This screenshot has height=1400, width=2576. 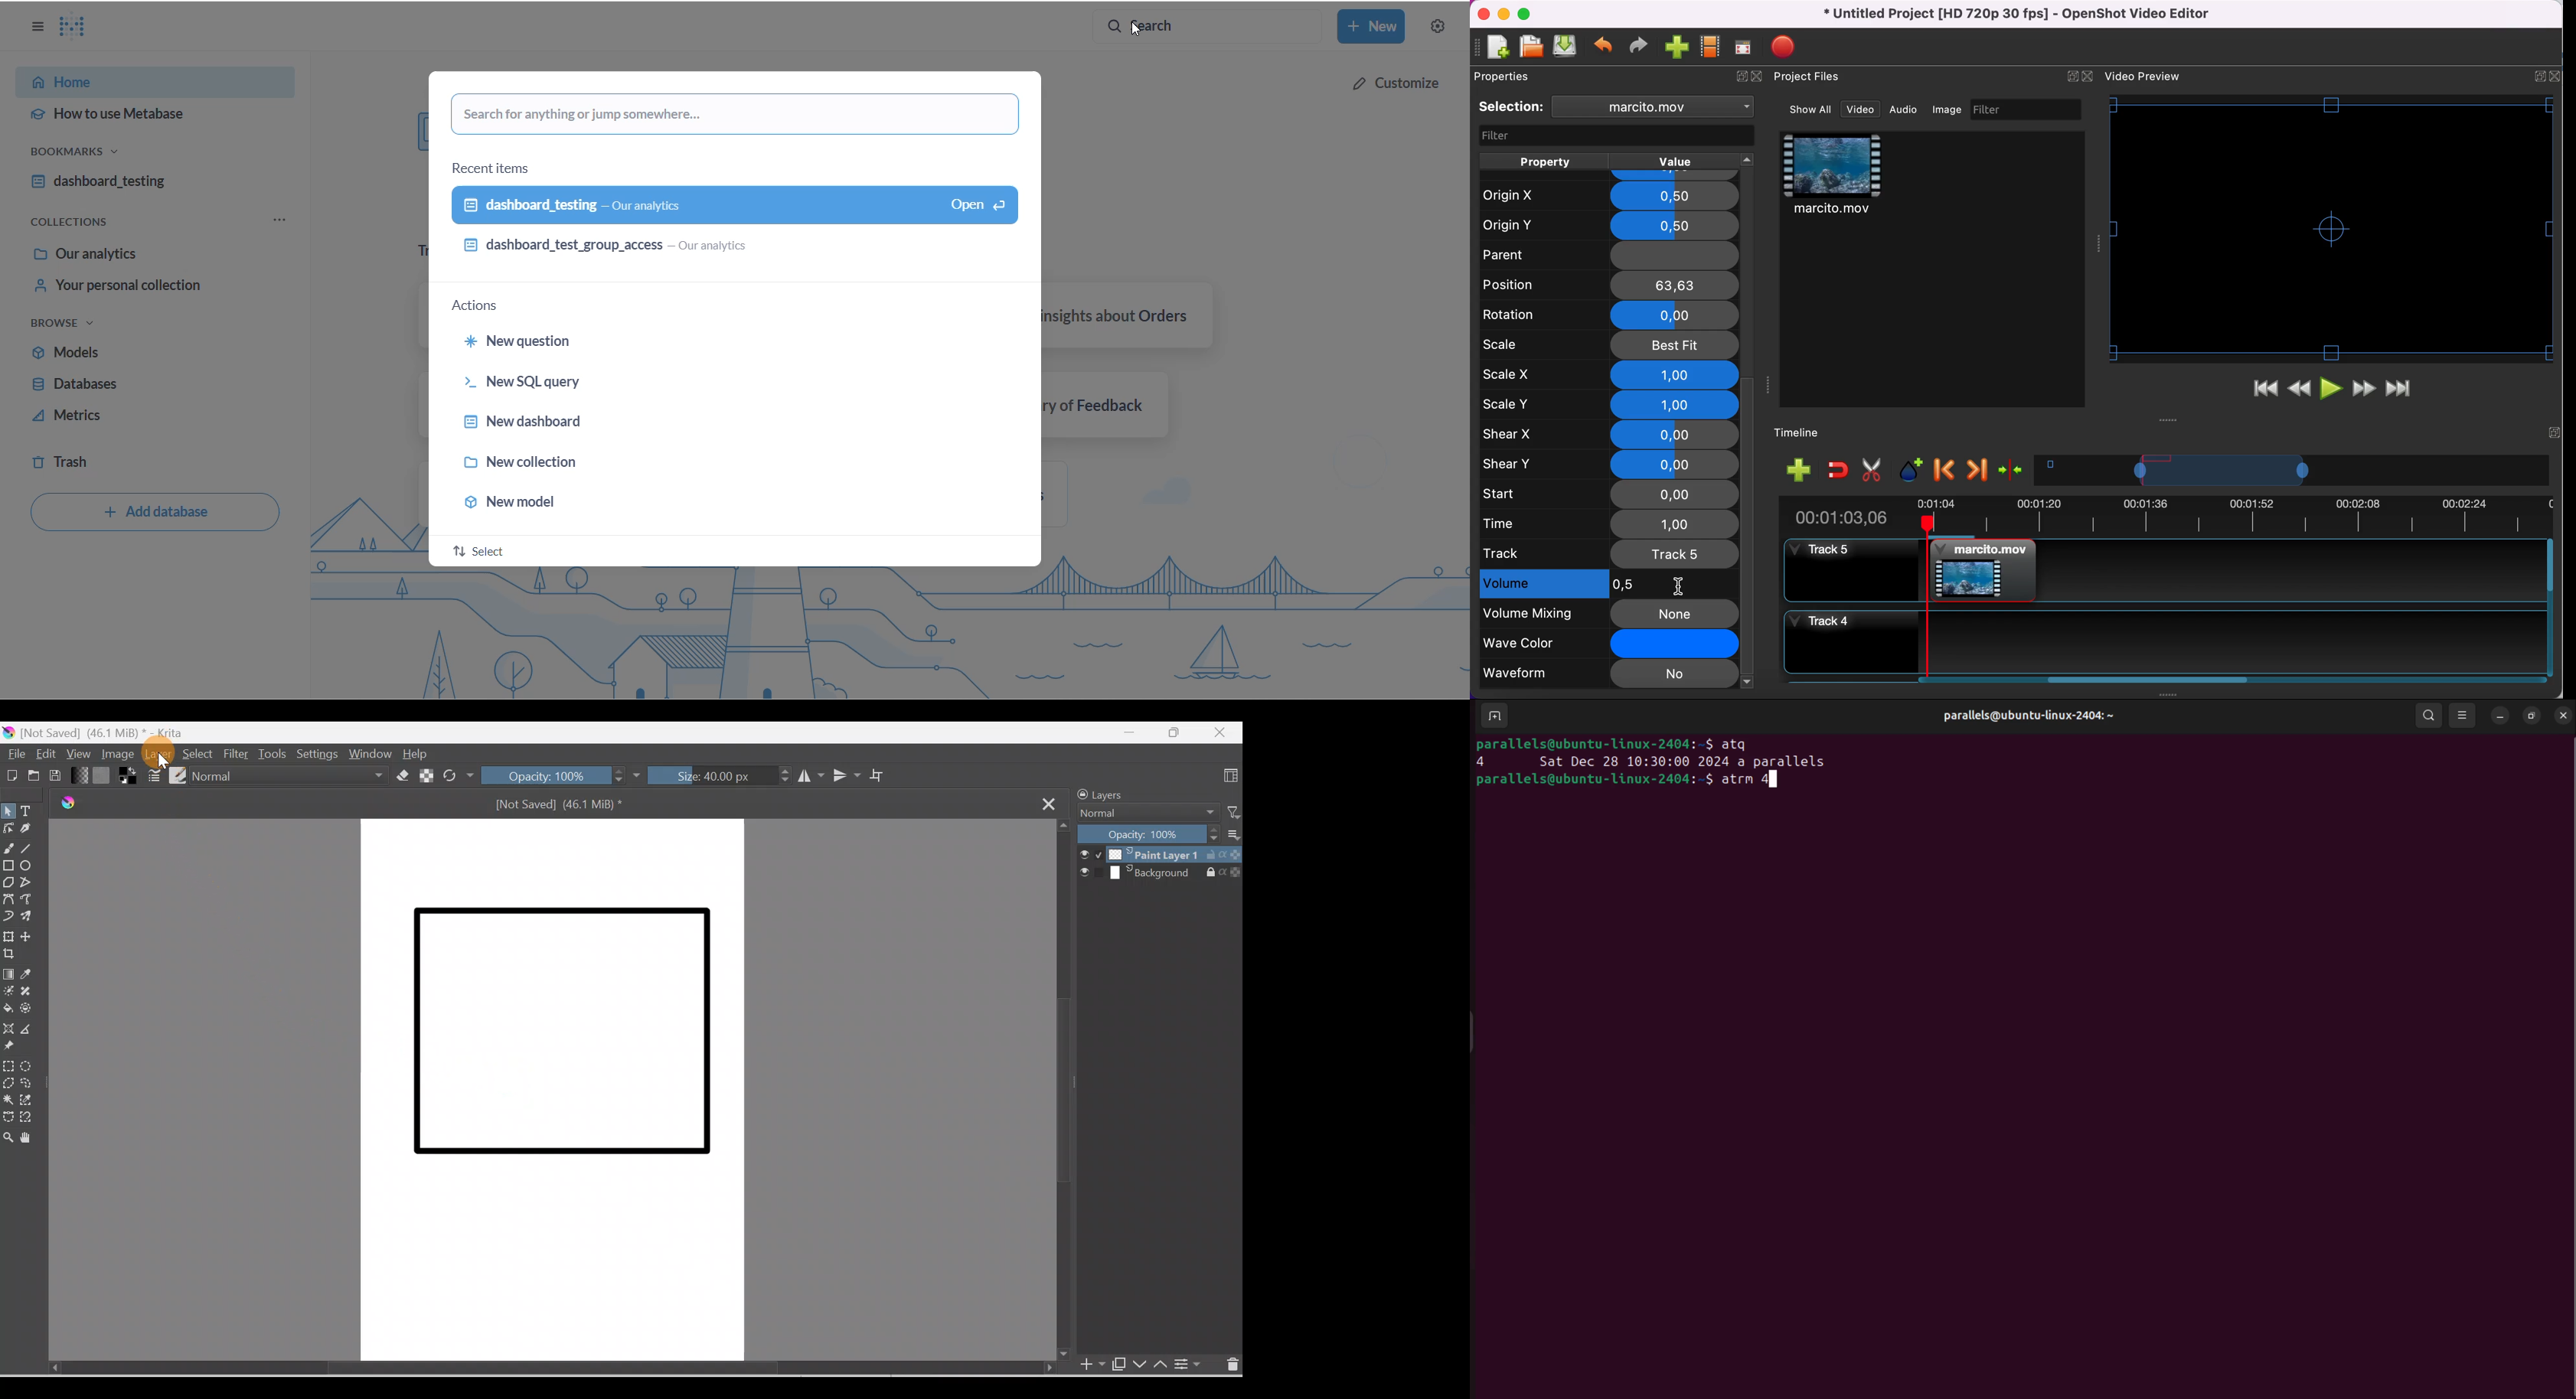 I want to click on jump to start, so click(x=2265, y=392).